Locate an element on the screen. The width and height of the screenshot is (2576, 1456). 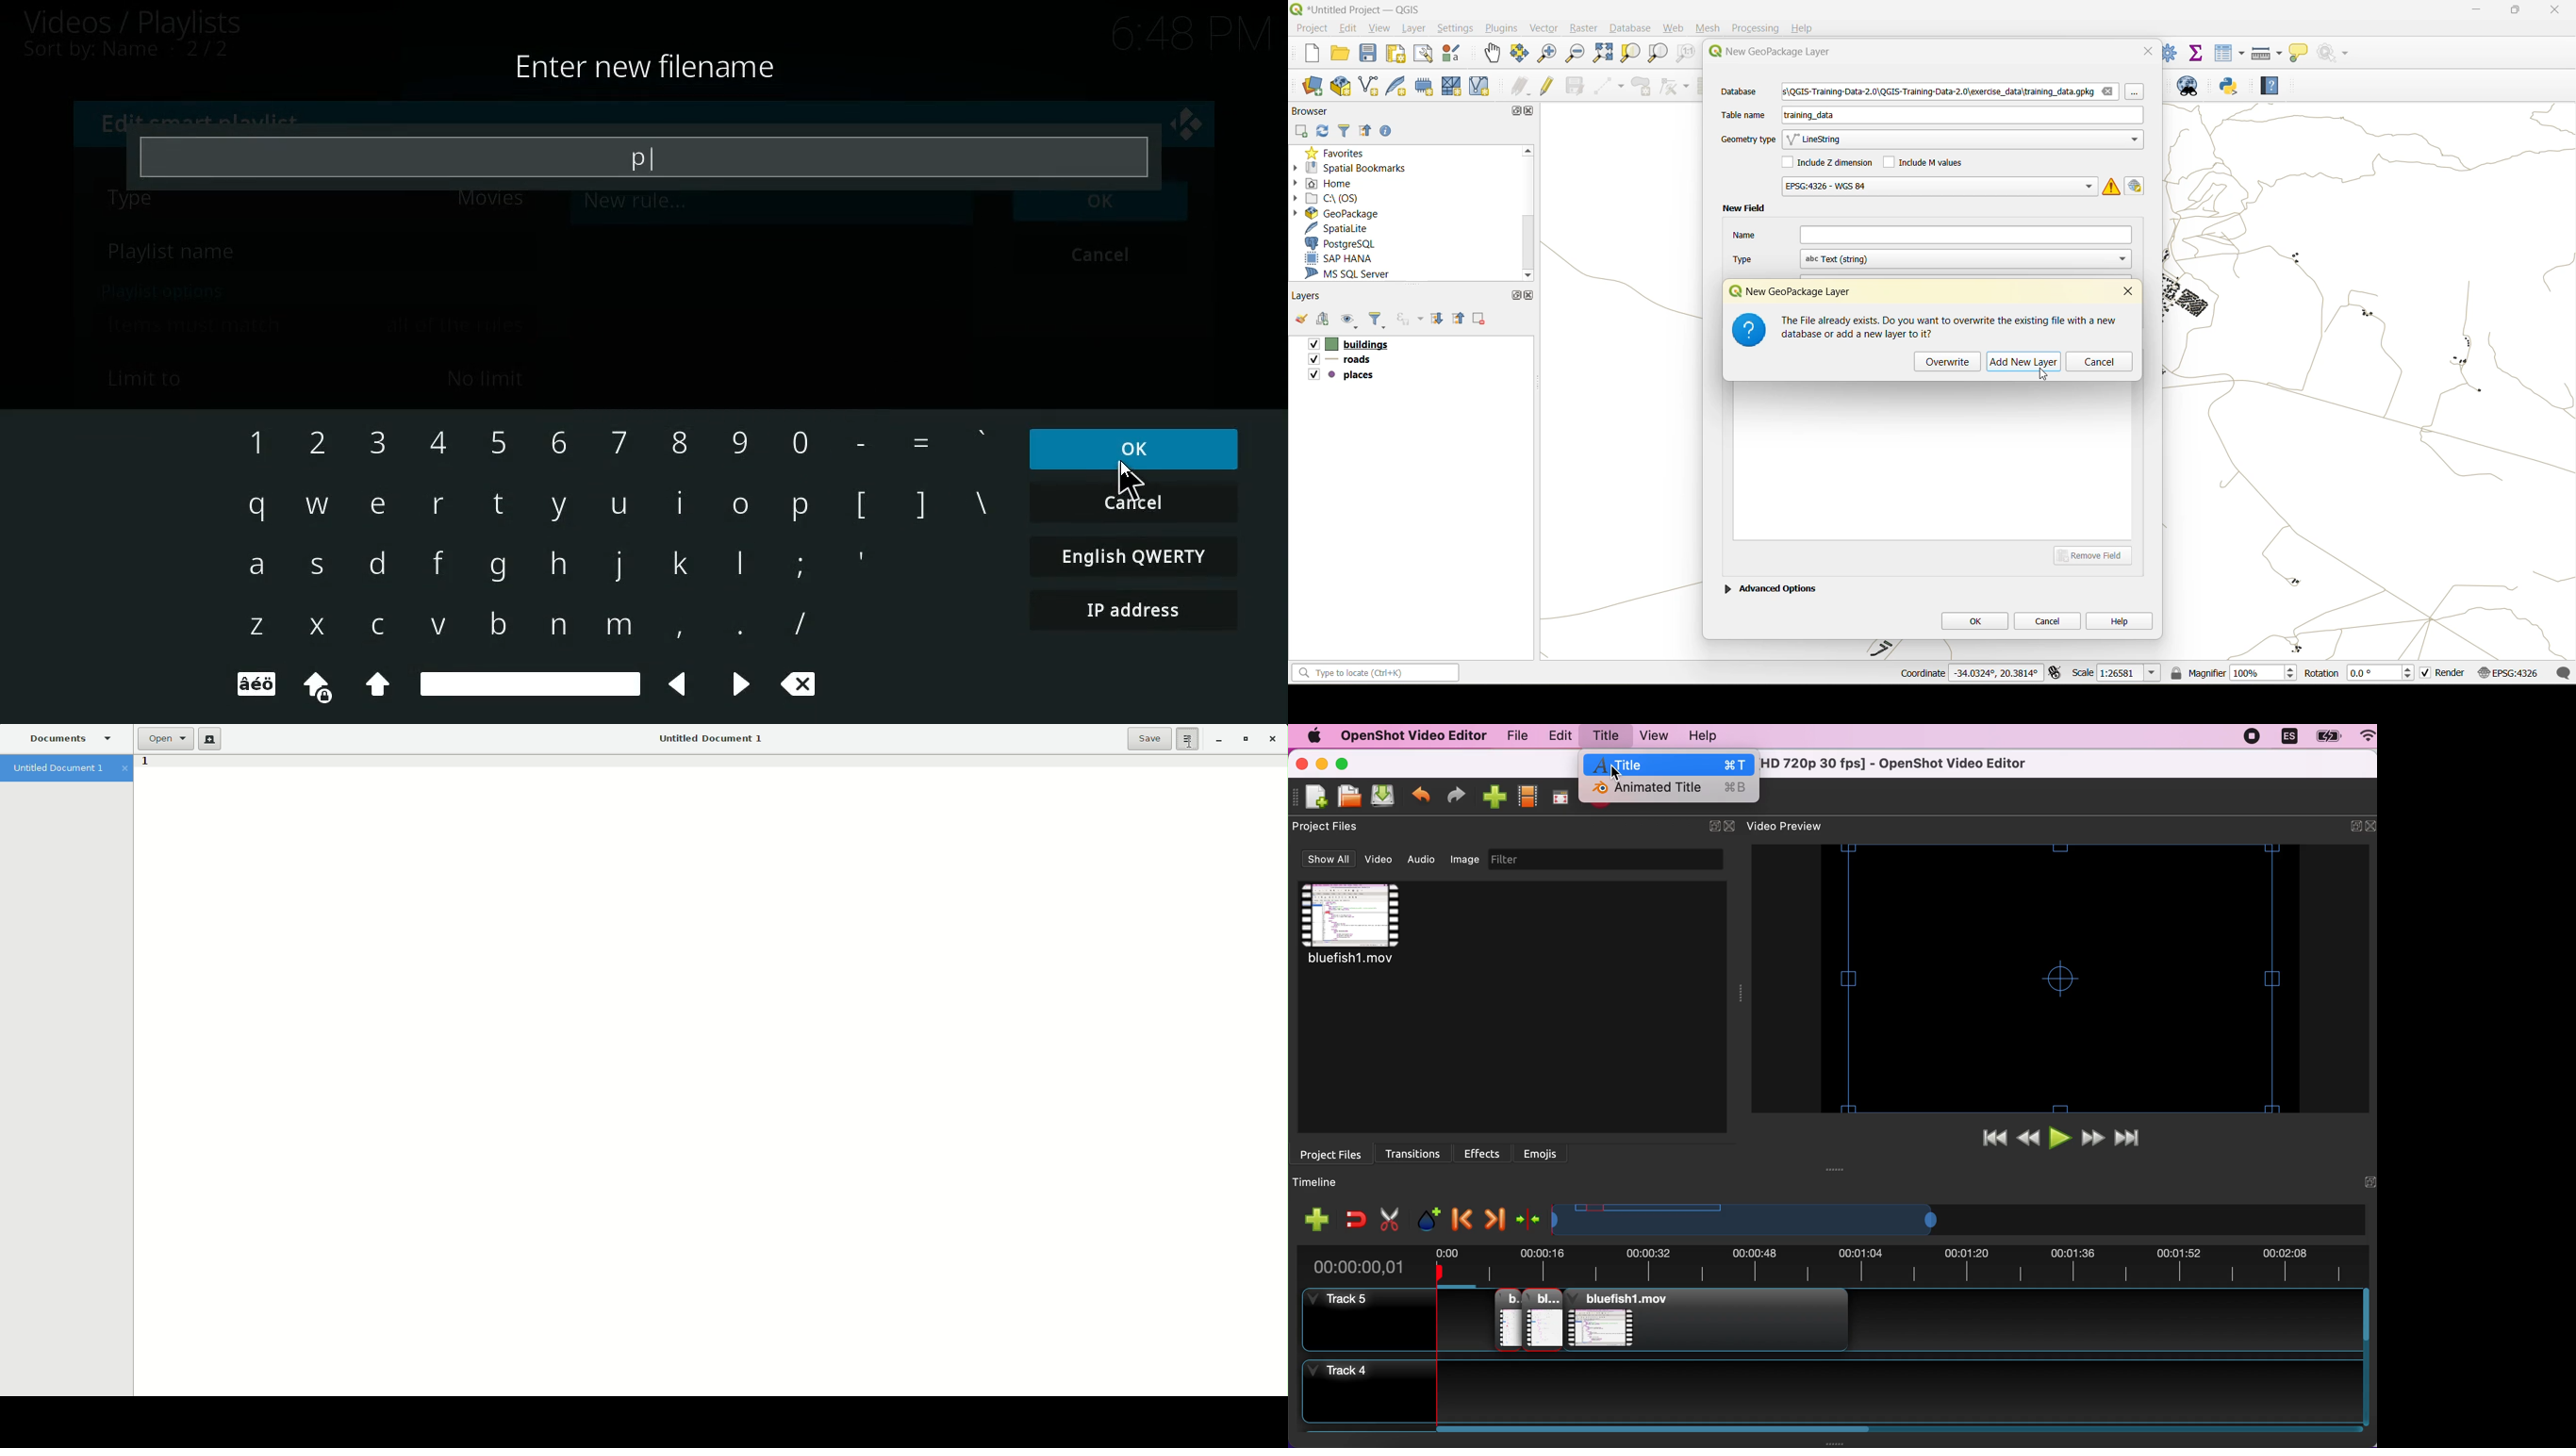
rewind is located at coordinates (2030, 1140).